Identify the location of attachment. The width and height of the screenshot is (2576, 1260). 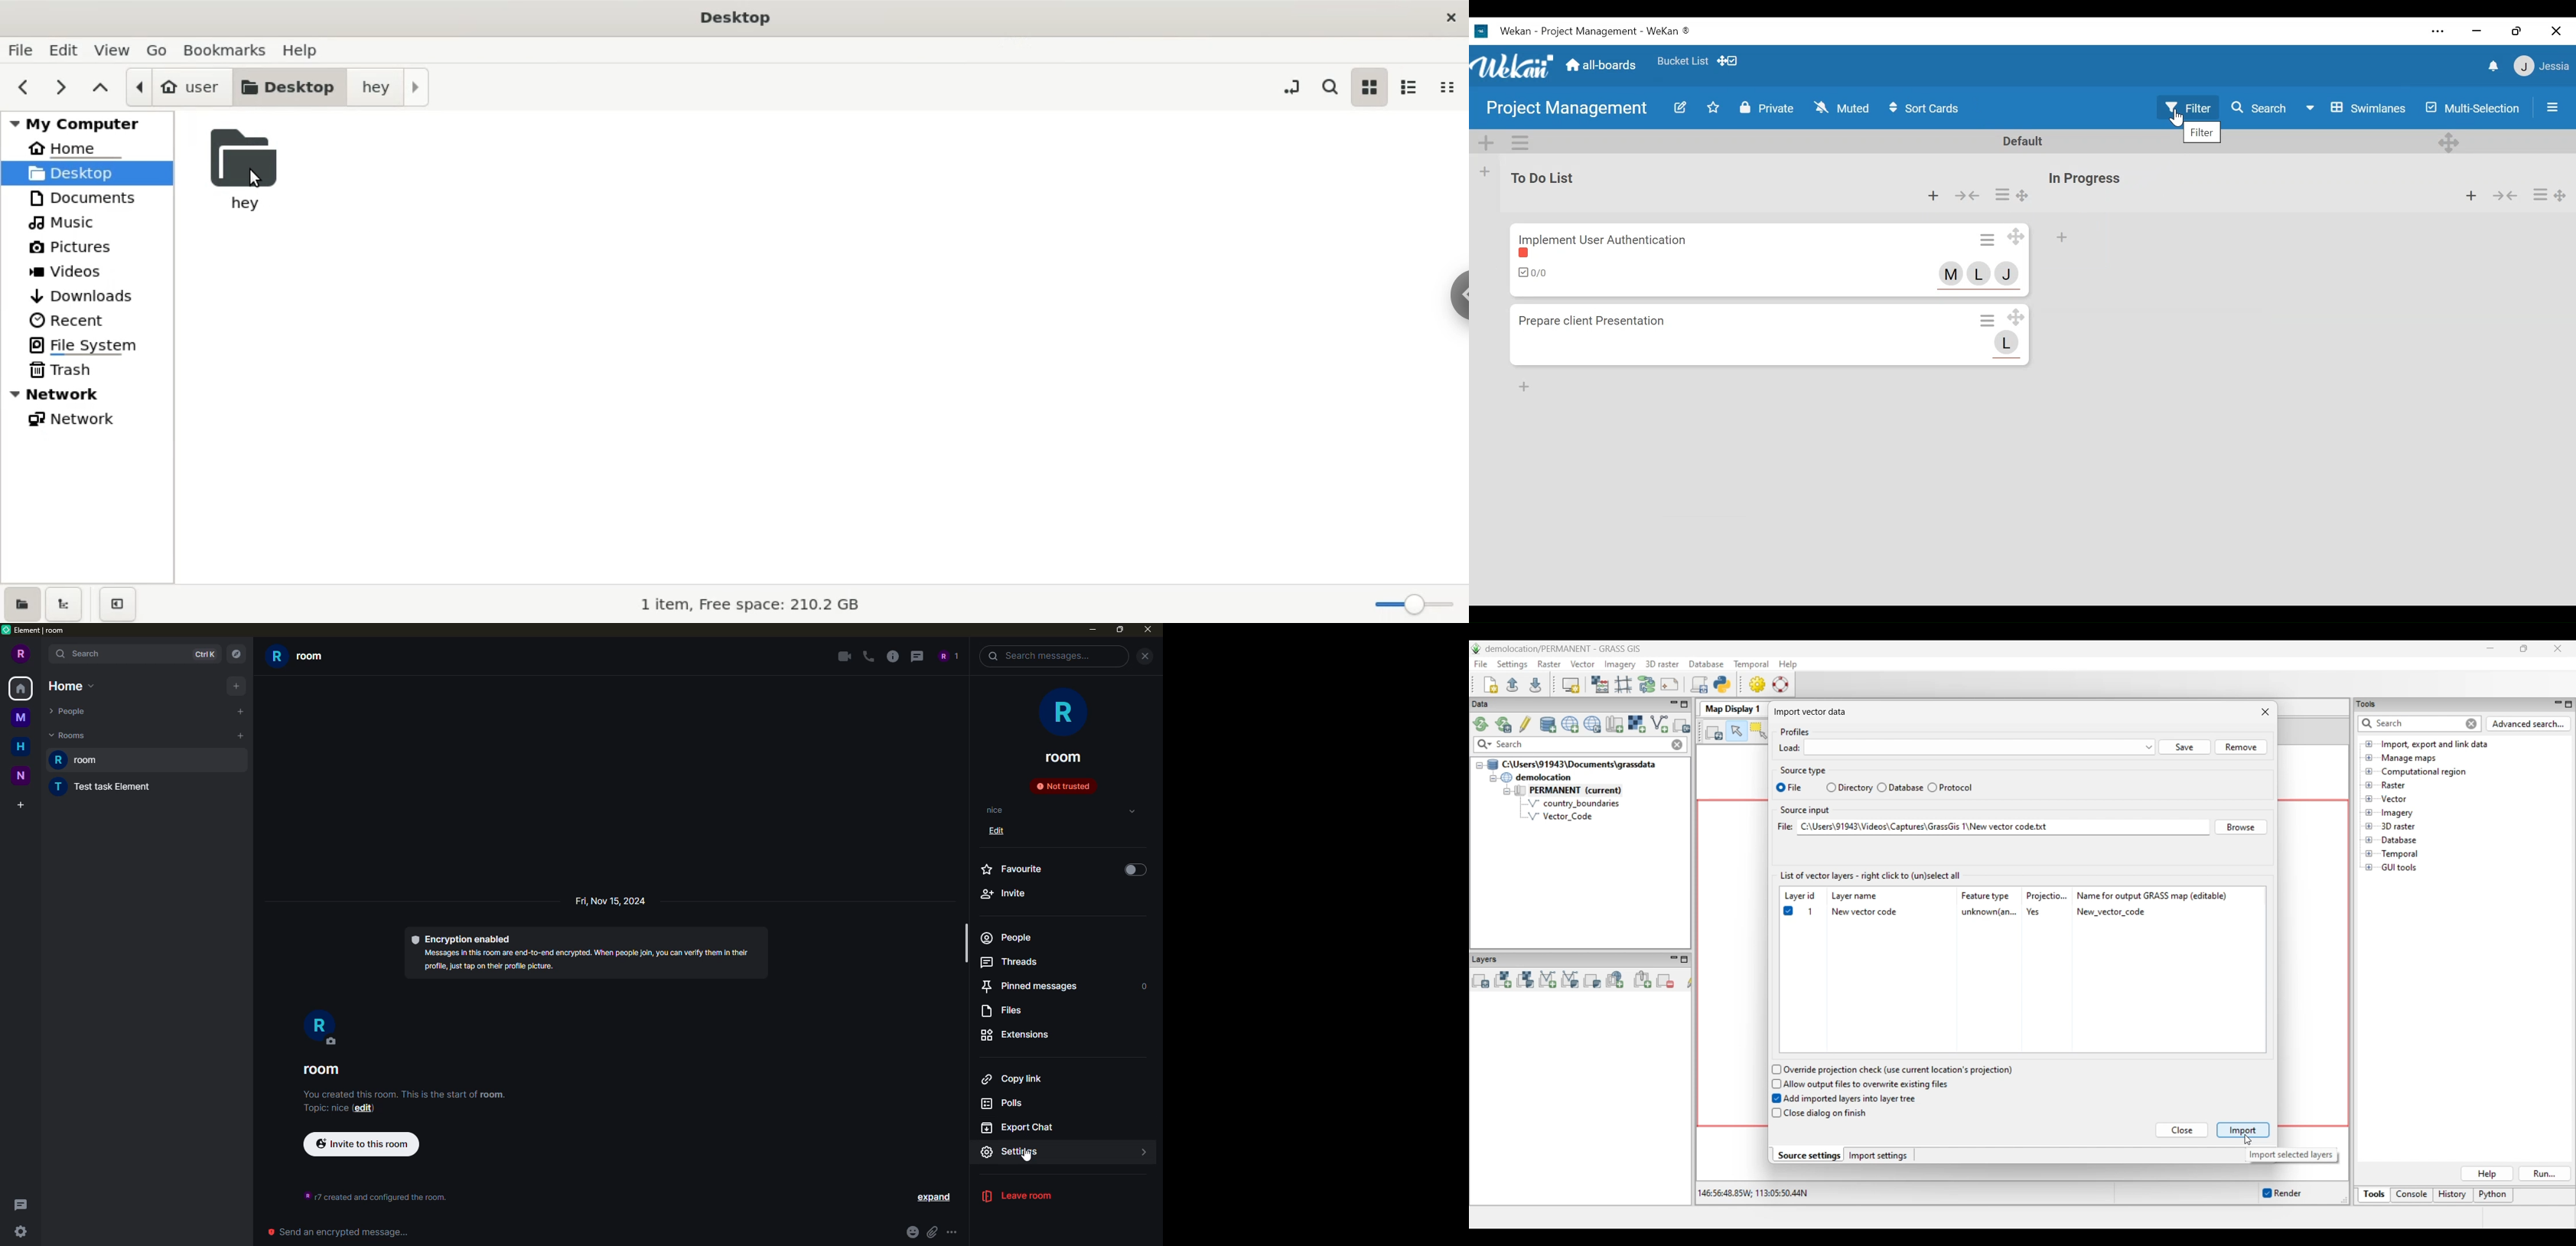
(934, 1231).